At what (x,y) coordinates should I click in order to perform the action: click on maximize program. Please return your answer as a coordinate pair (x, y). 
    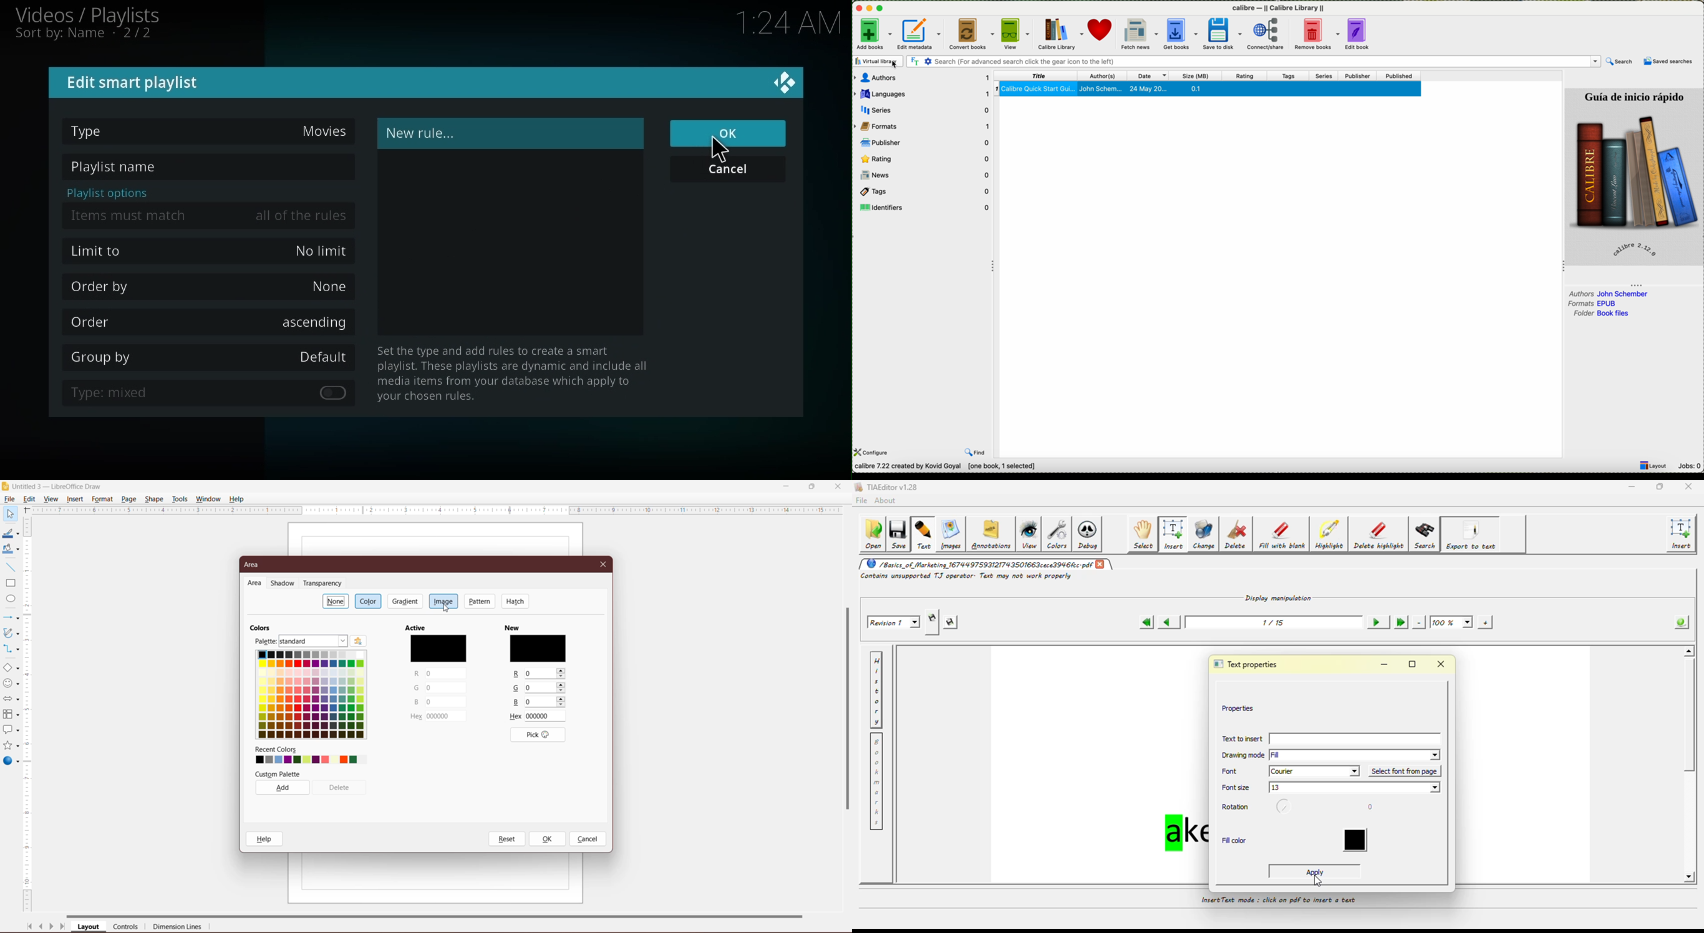
    Looking at the image, I should click on (882, 9).